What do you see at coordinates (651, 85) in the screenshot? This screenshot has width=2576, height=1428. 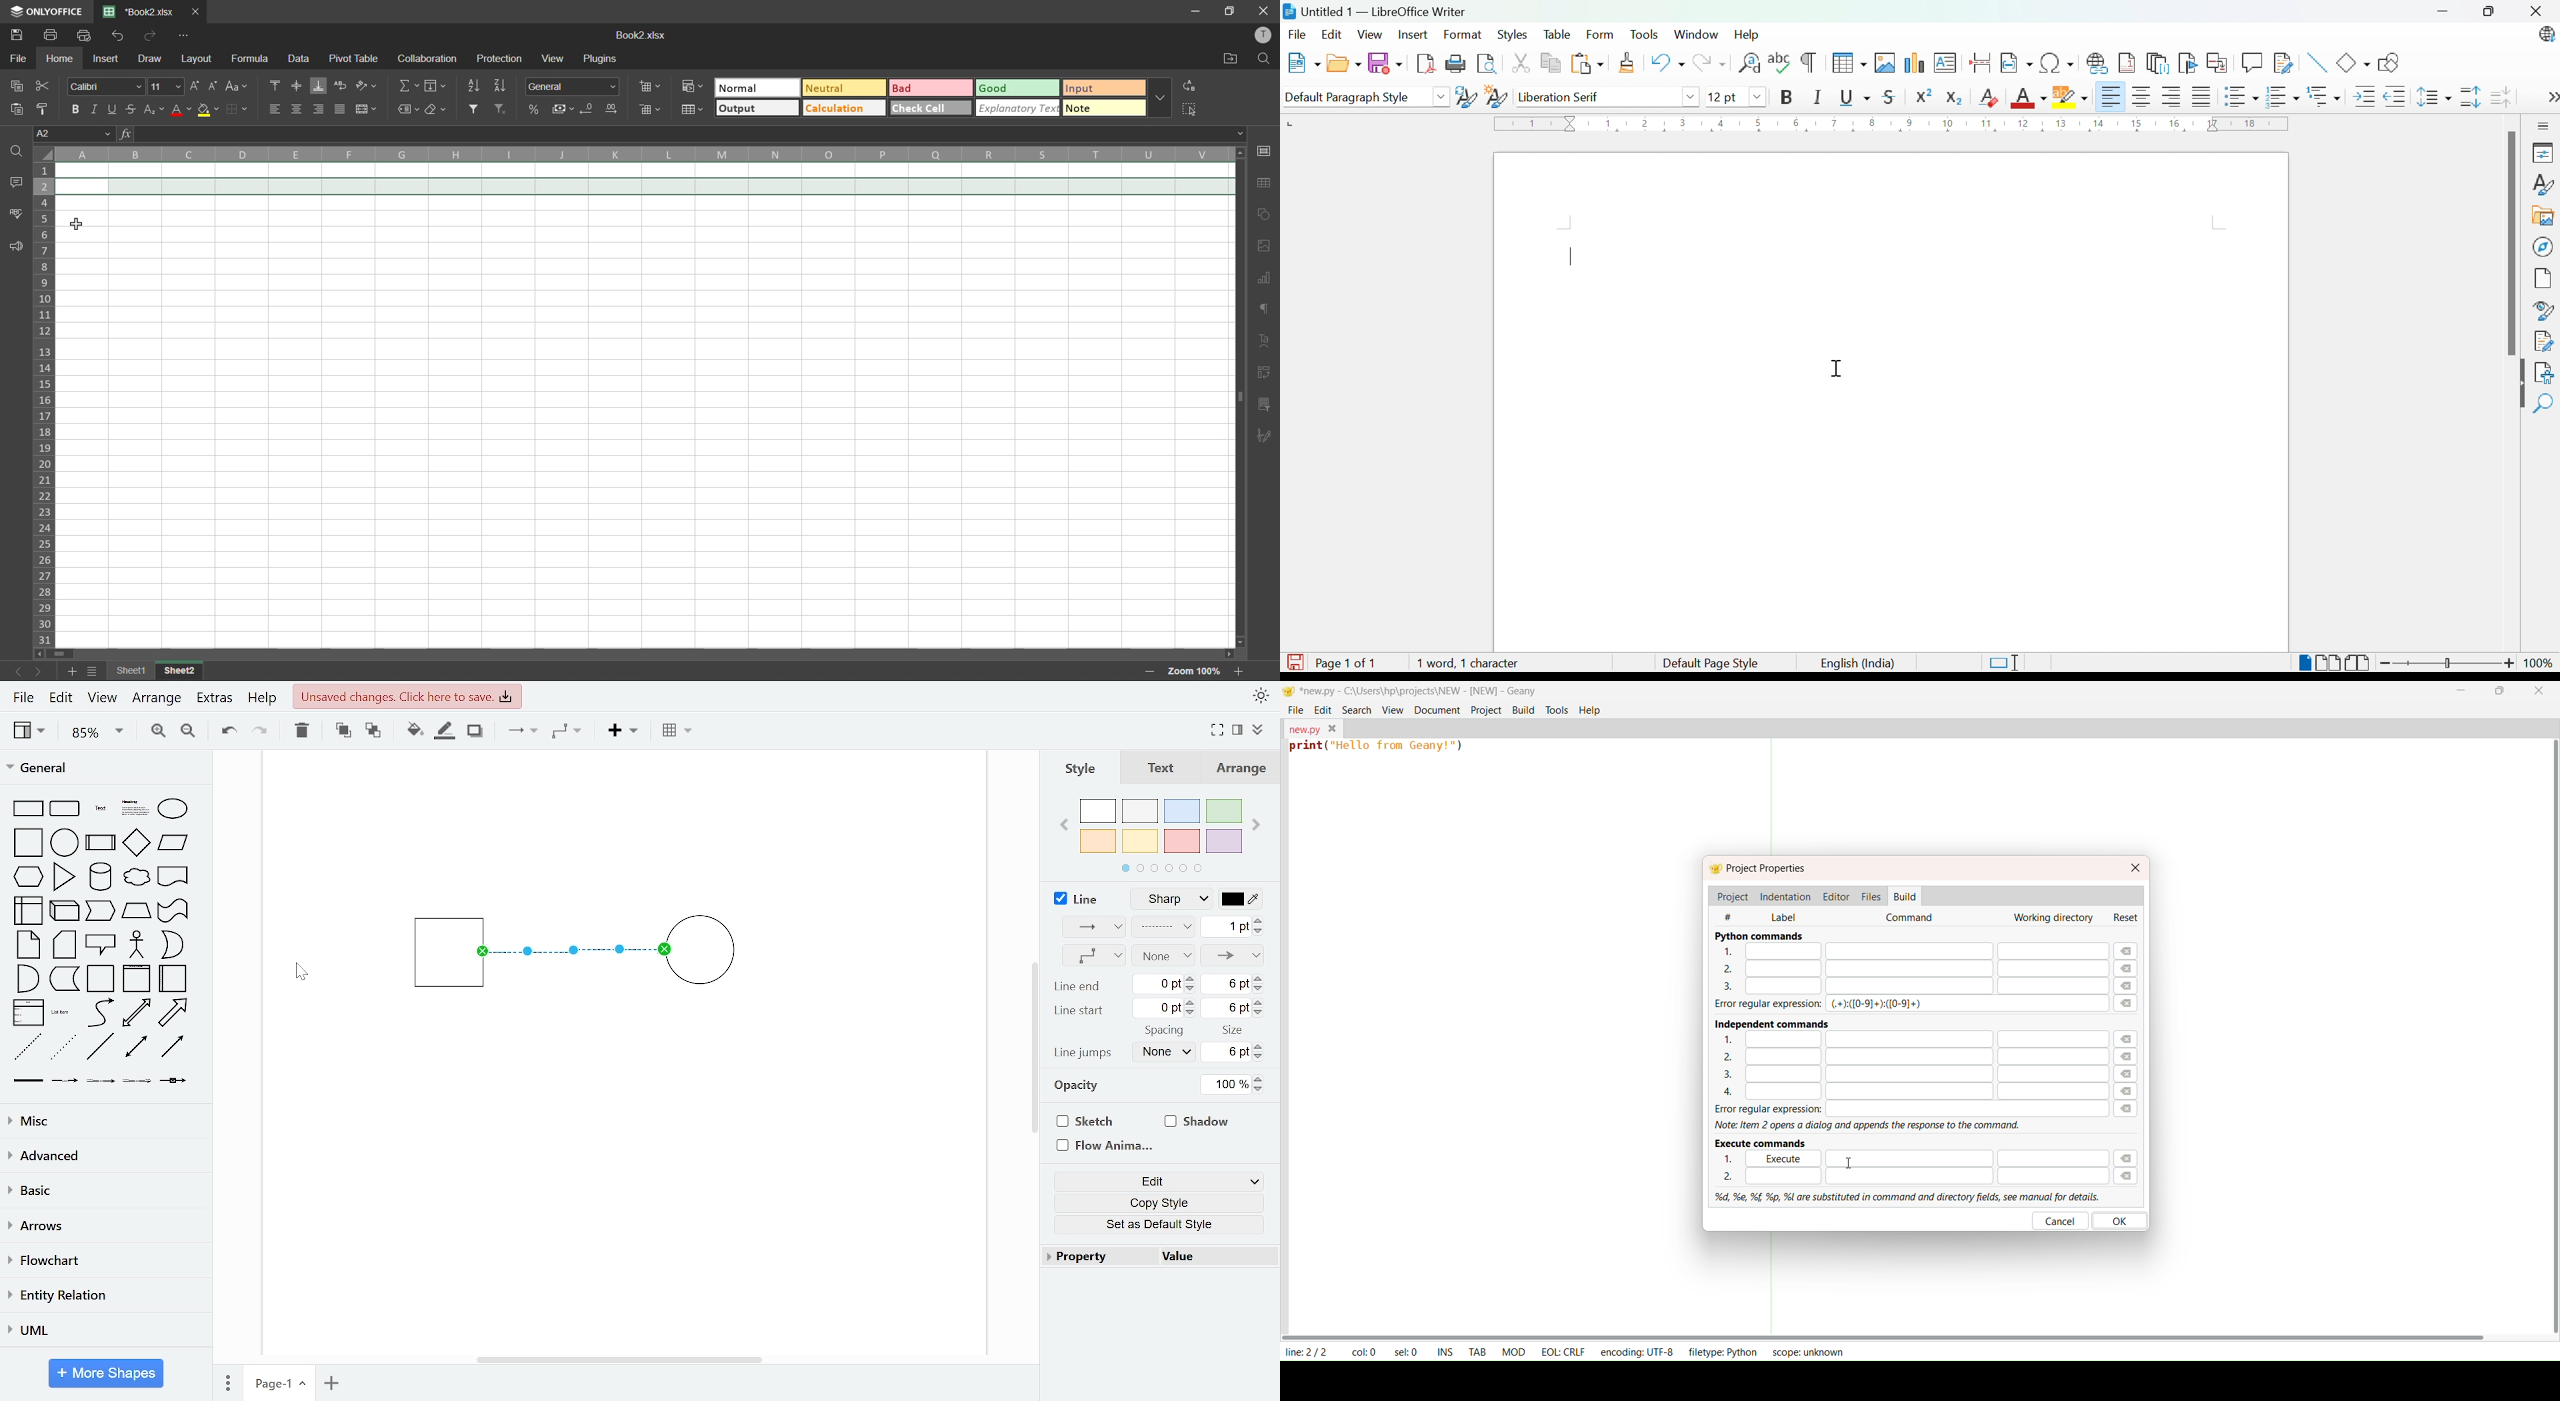 I see `insert cells` at bounding box center [651, 85].